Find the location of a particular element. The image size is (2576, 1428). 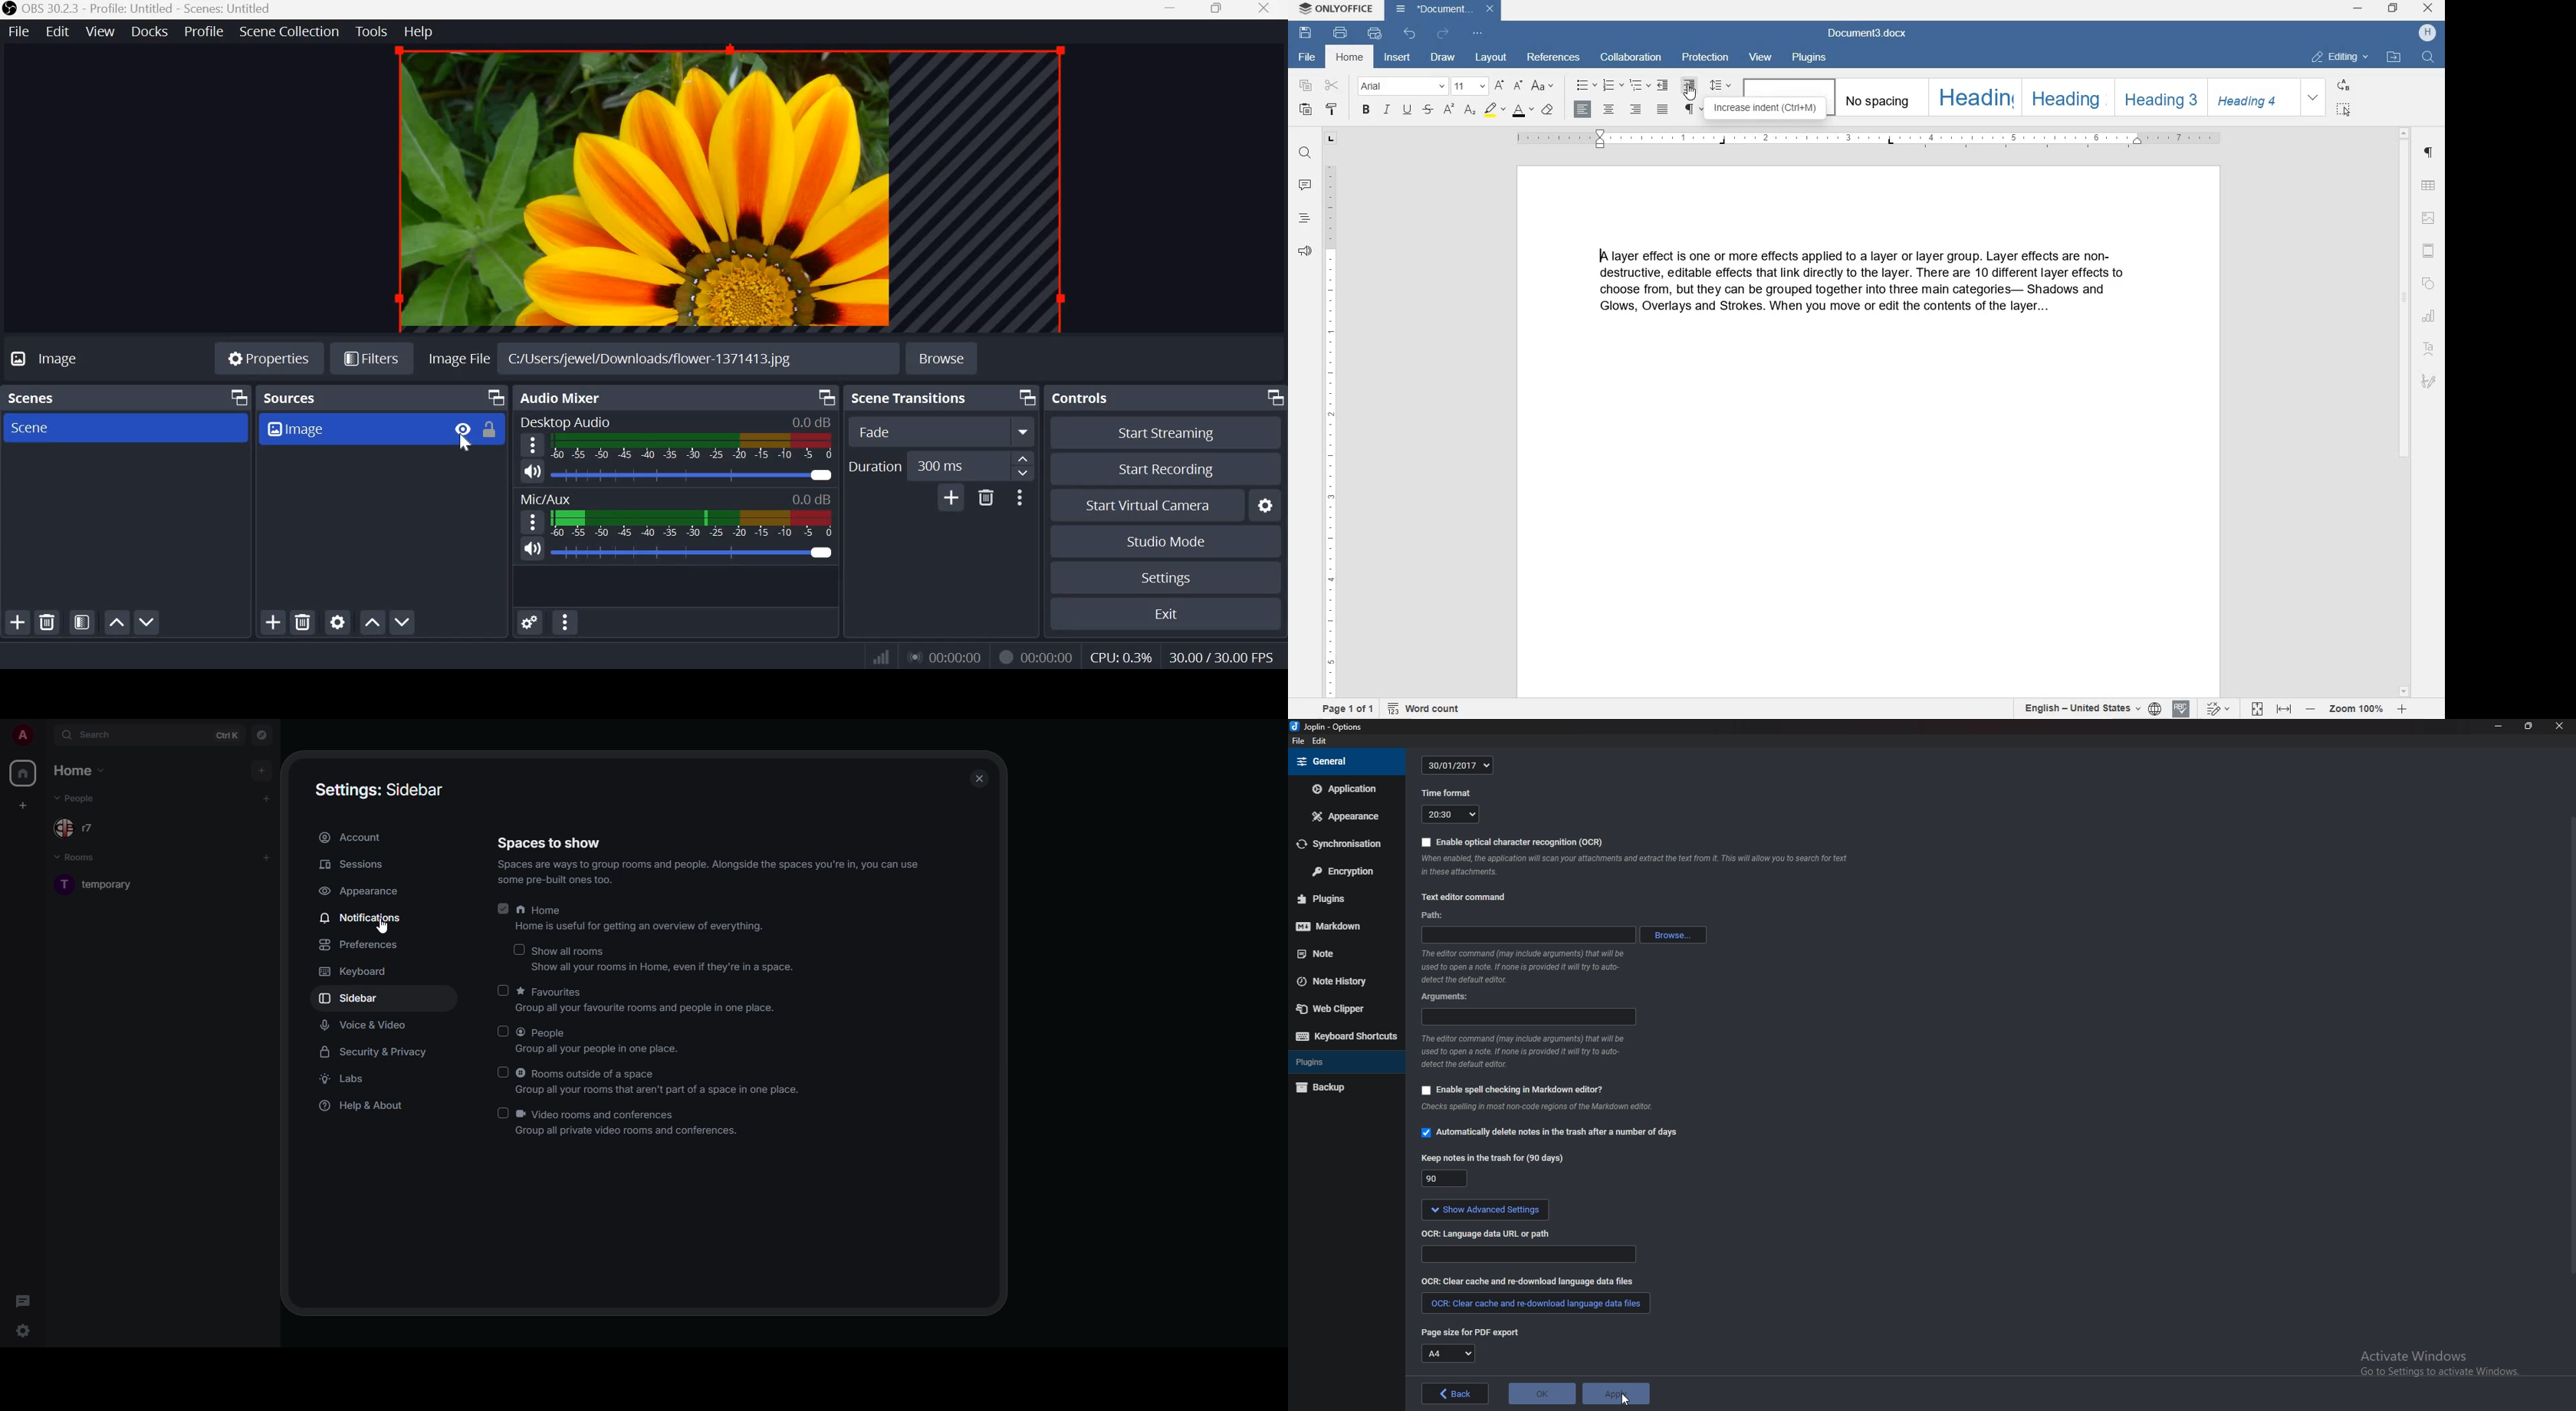

click to enable is located at coordinates (501, 990).